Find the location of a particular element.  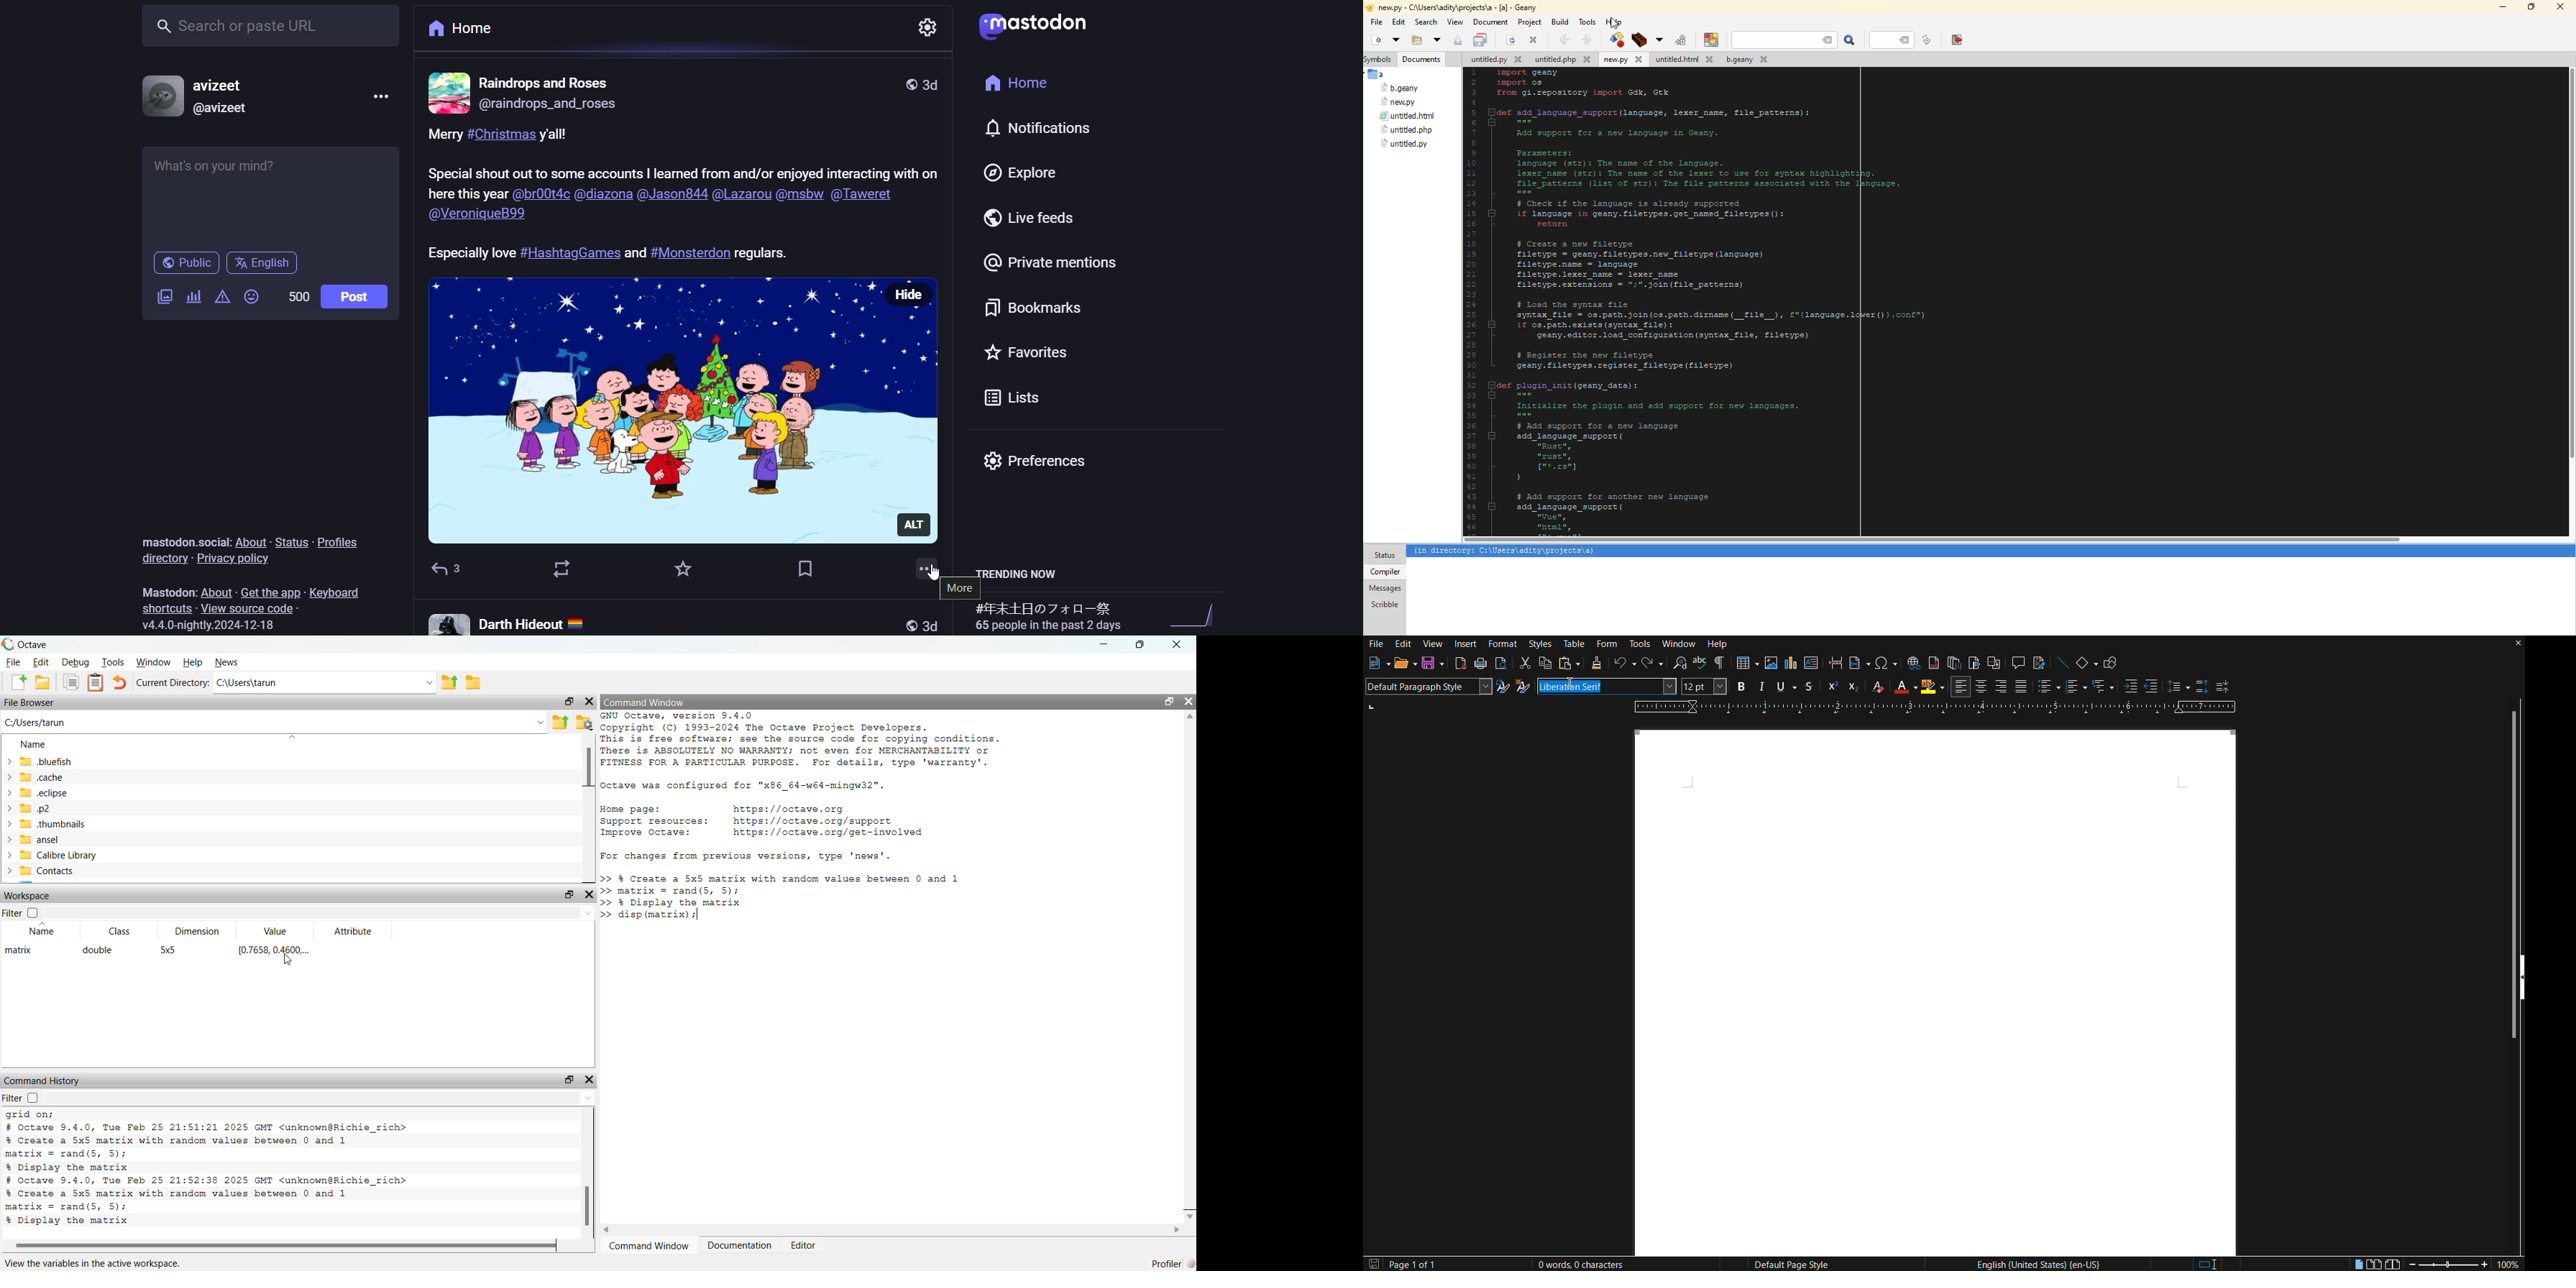

View is located at coordinates (1433, 644).